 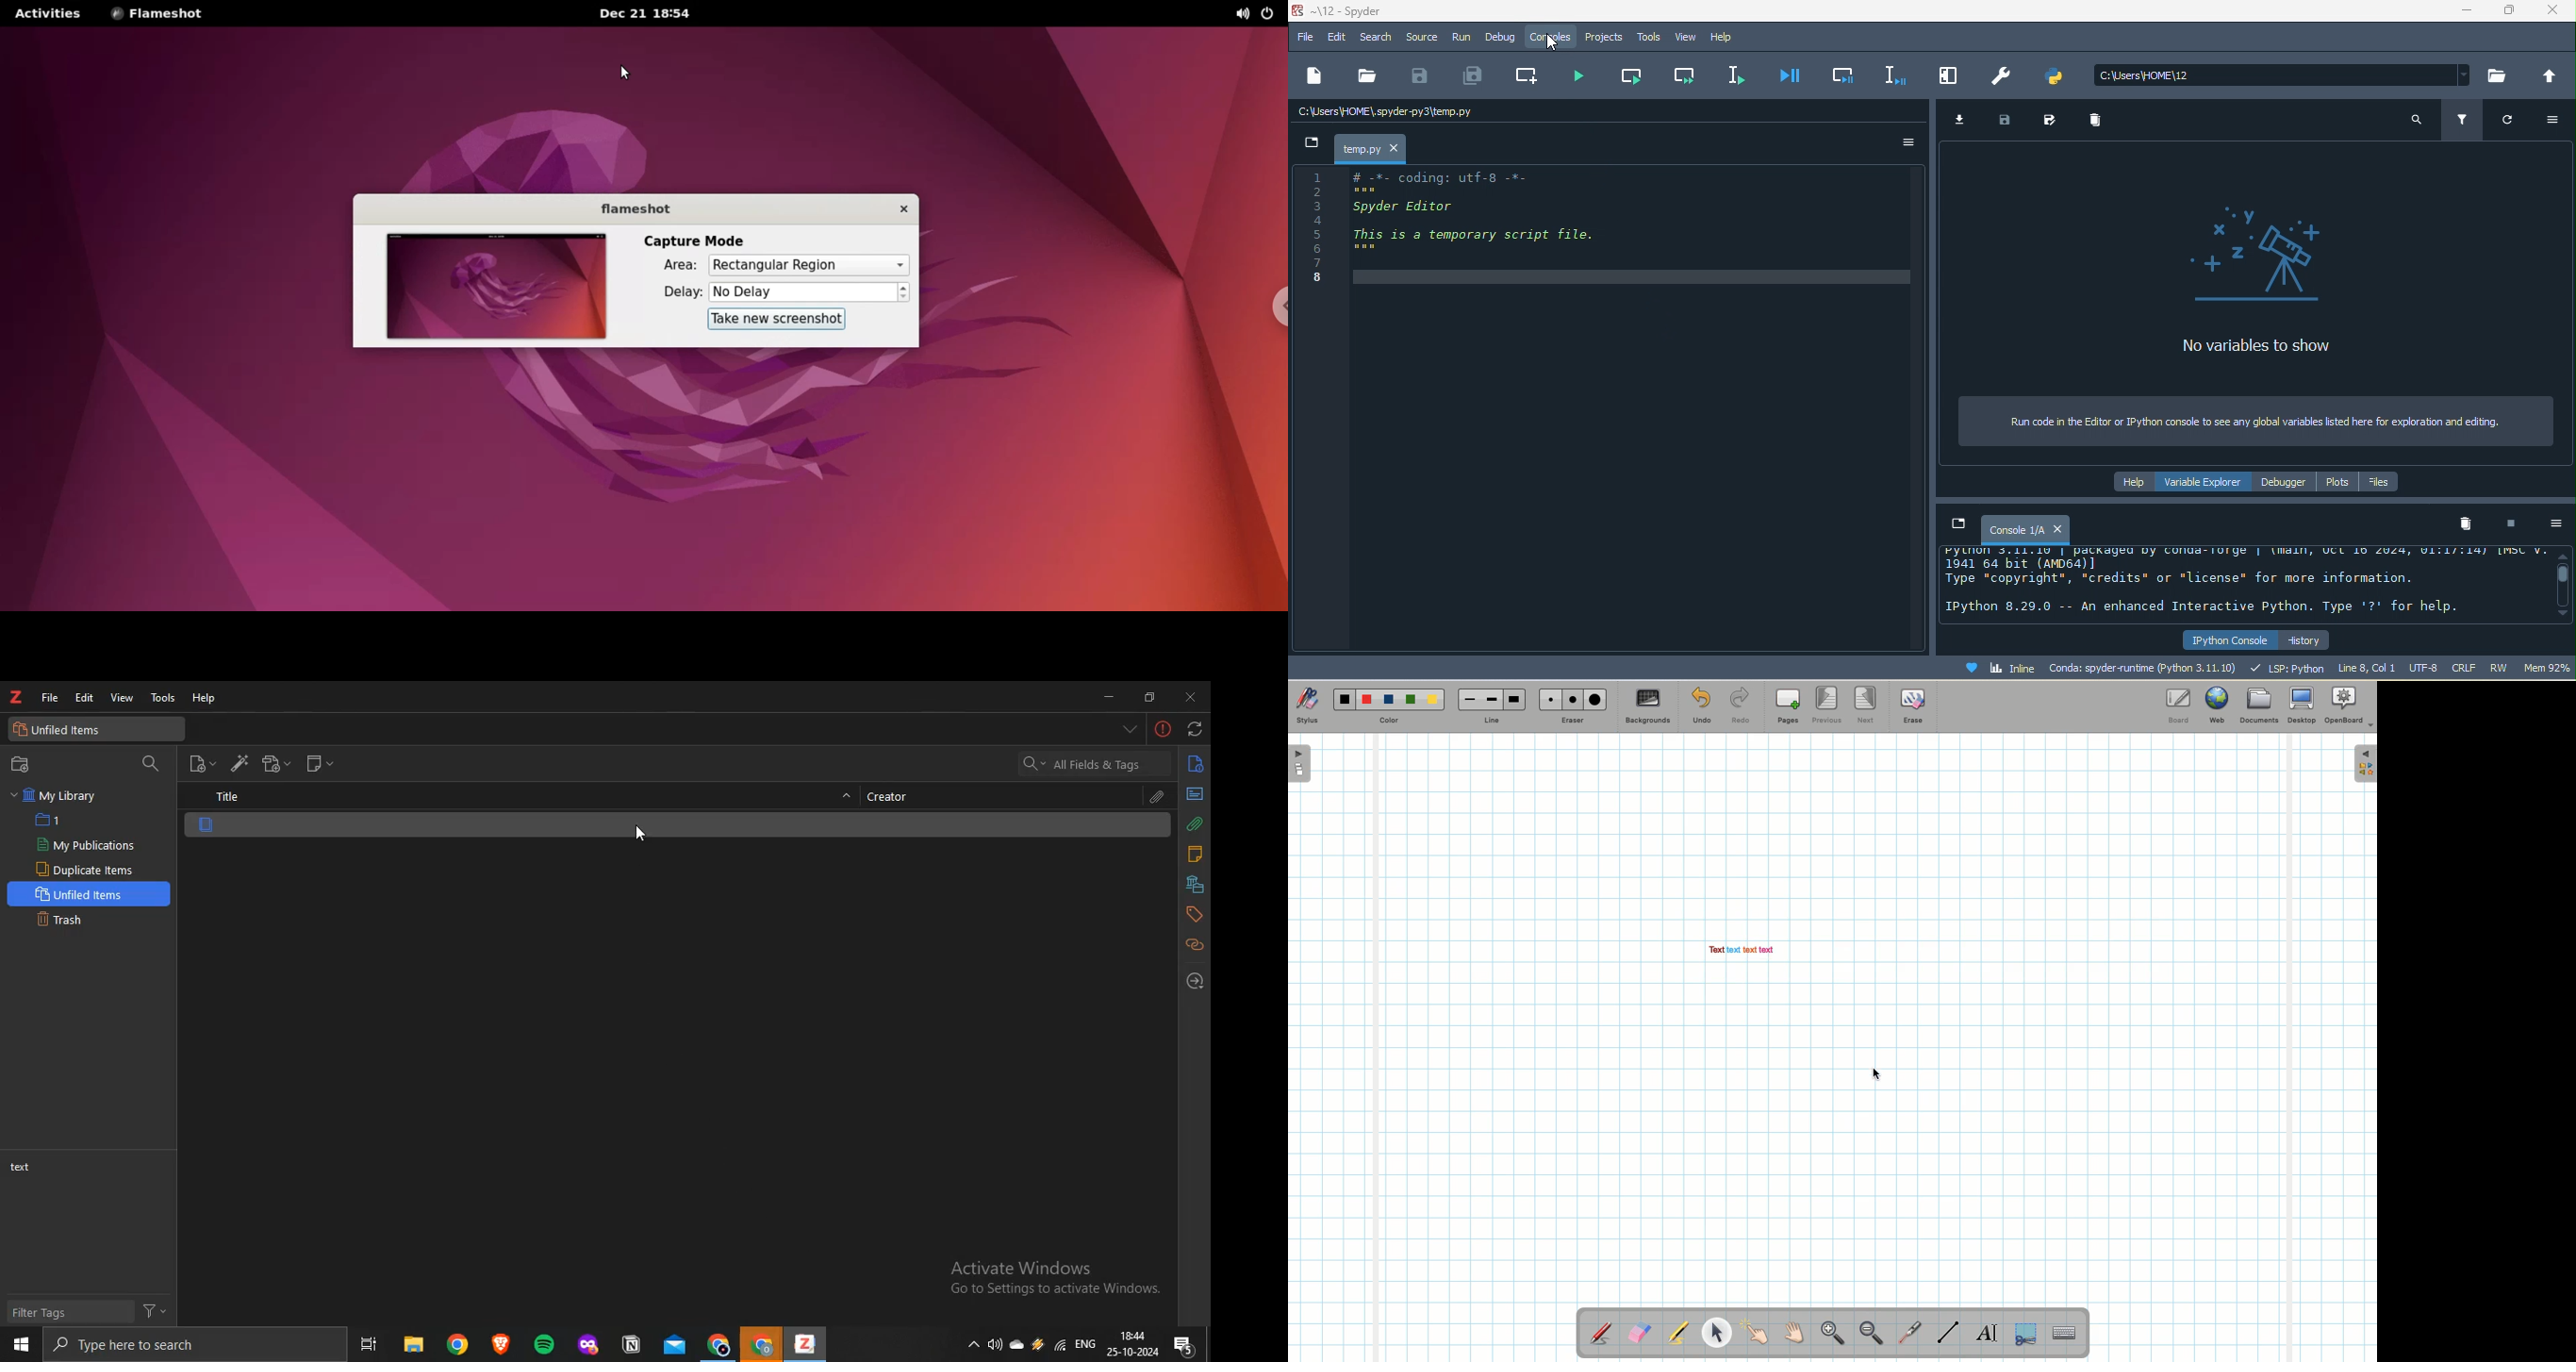 What do you see at coordinates (1196, 855) in the screenshot?
I see `notes` at bounding box center [1196, 855].